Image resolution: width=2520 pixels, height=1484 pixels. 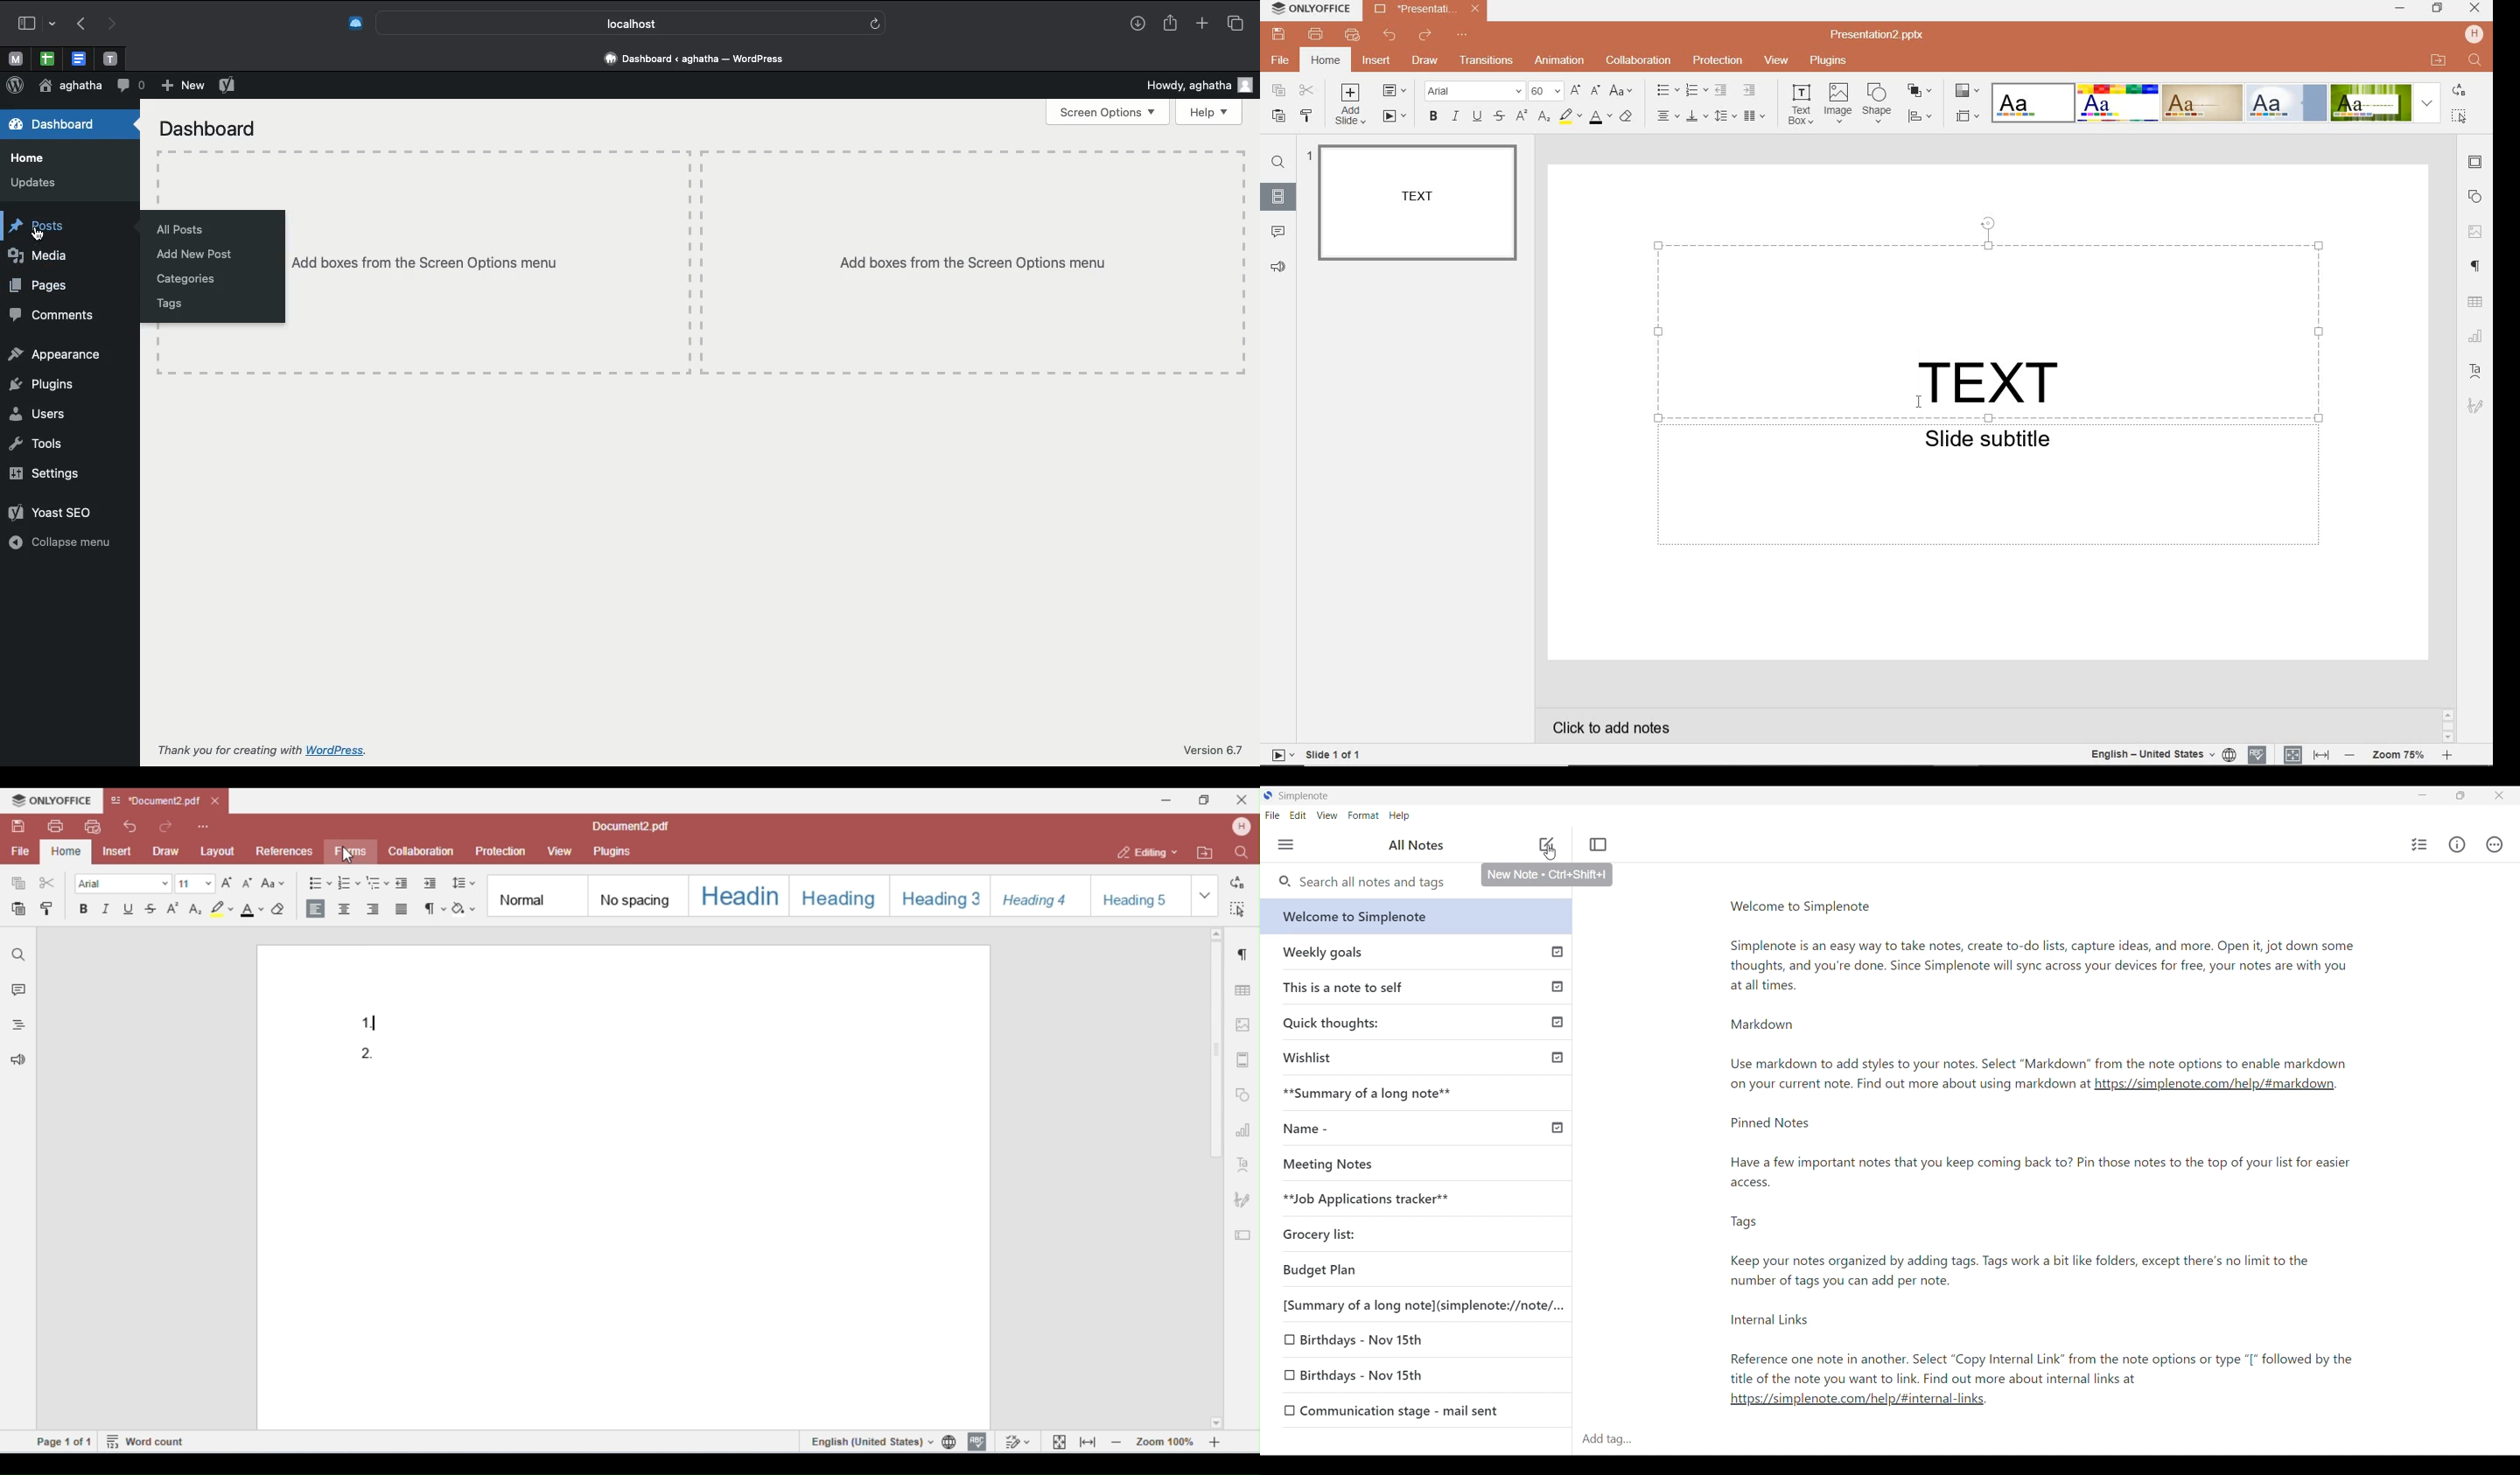 I want to click on SHAPE SETTINGS, so click(x=2475, y=199).